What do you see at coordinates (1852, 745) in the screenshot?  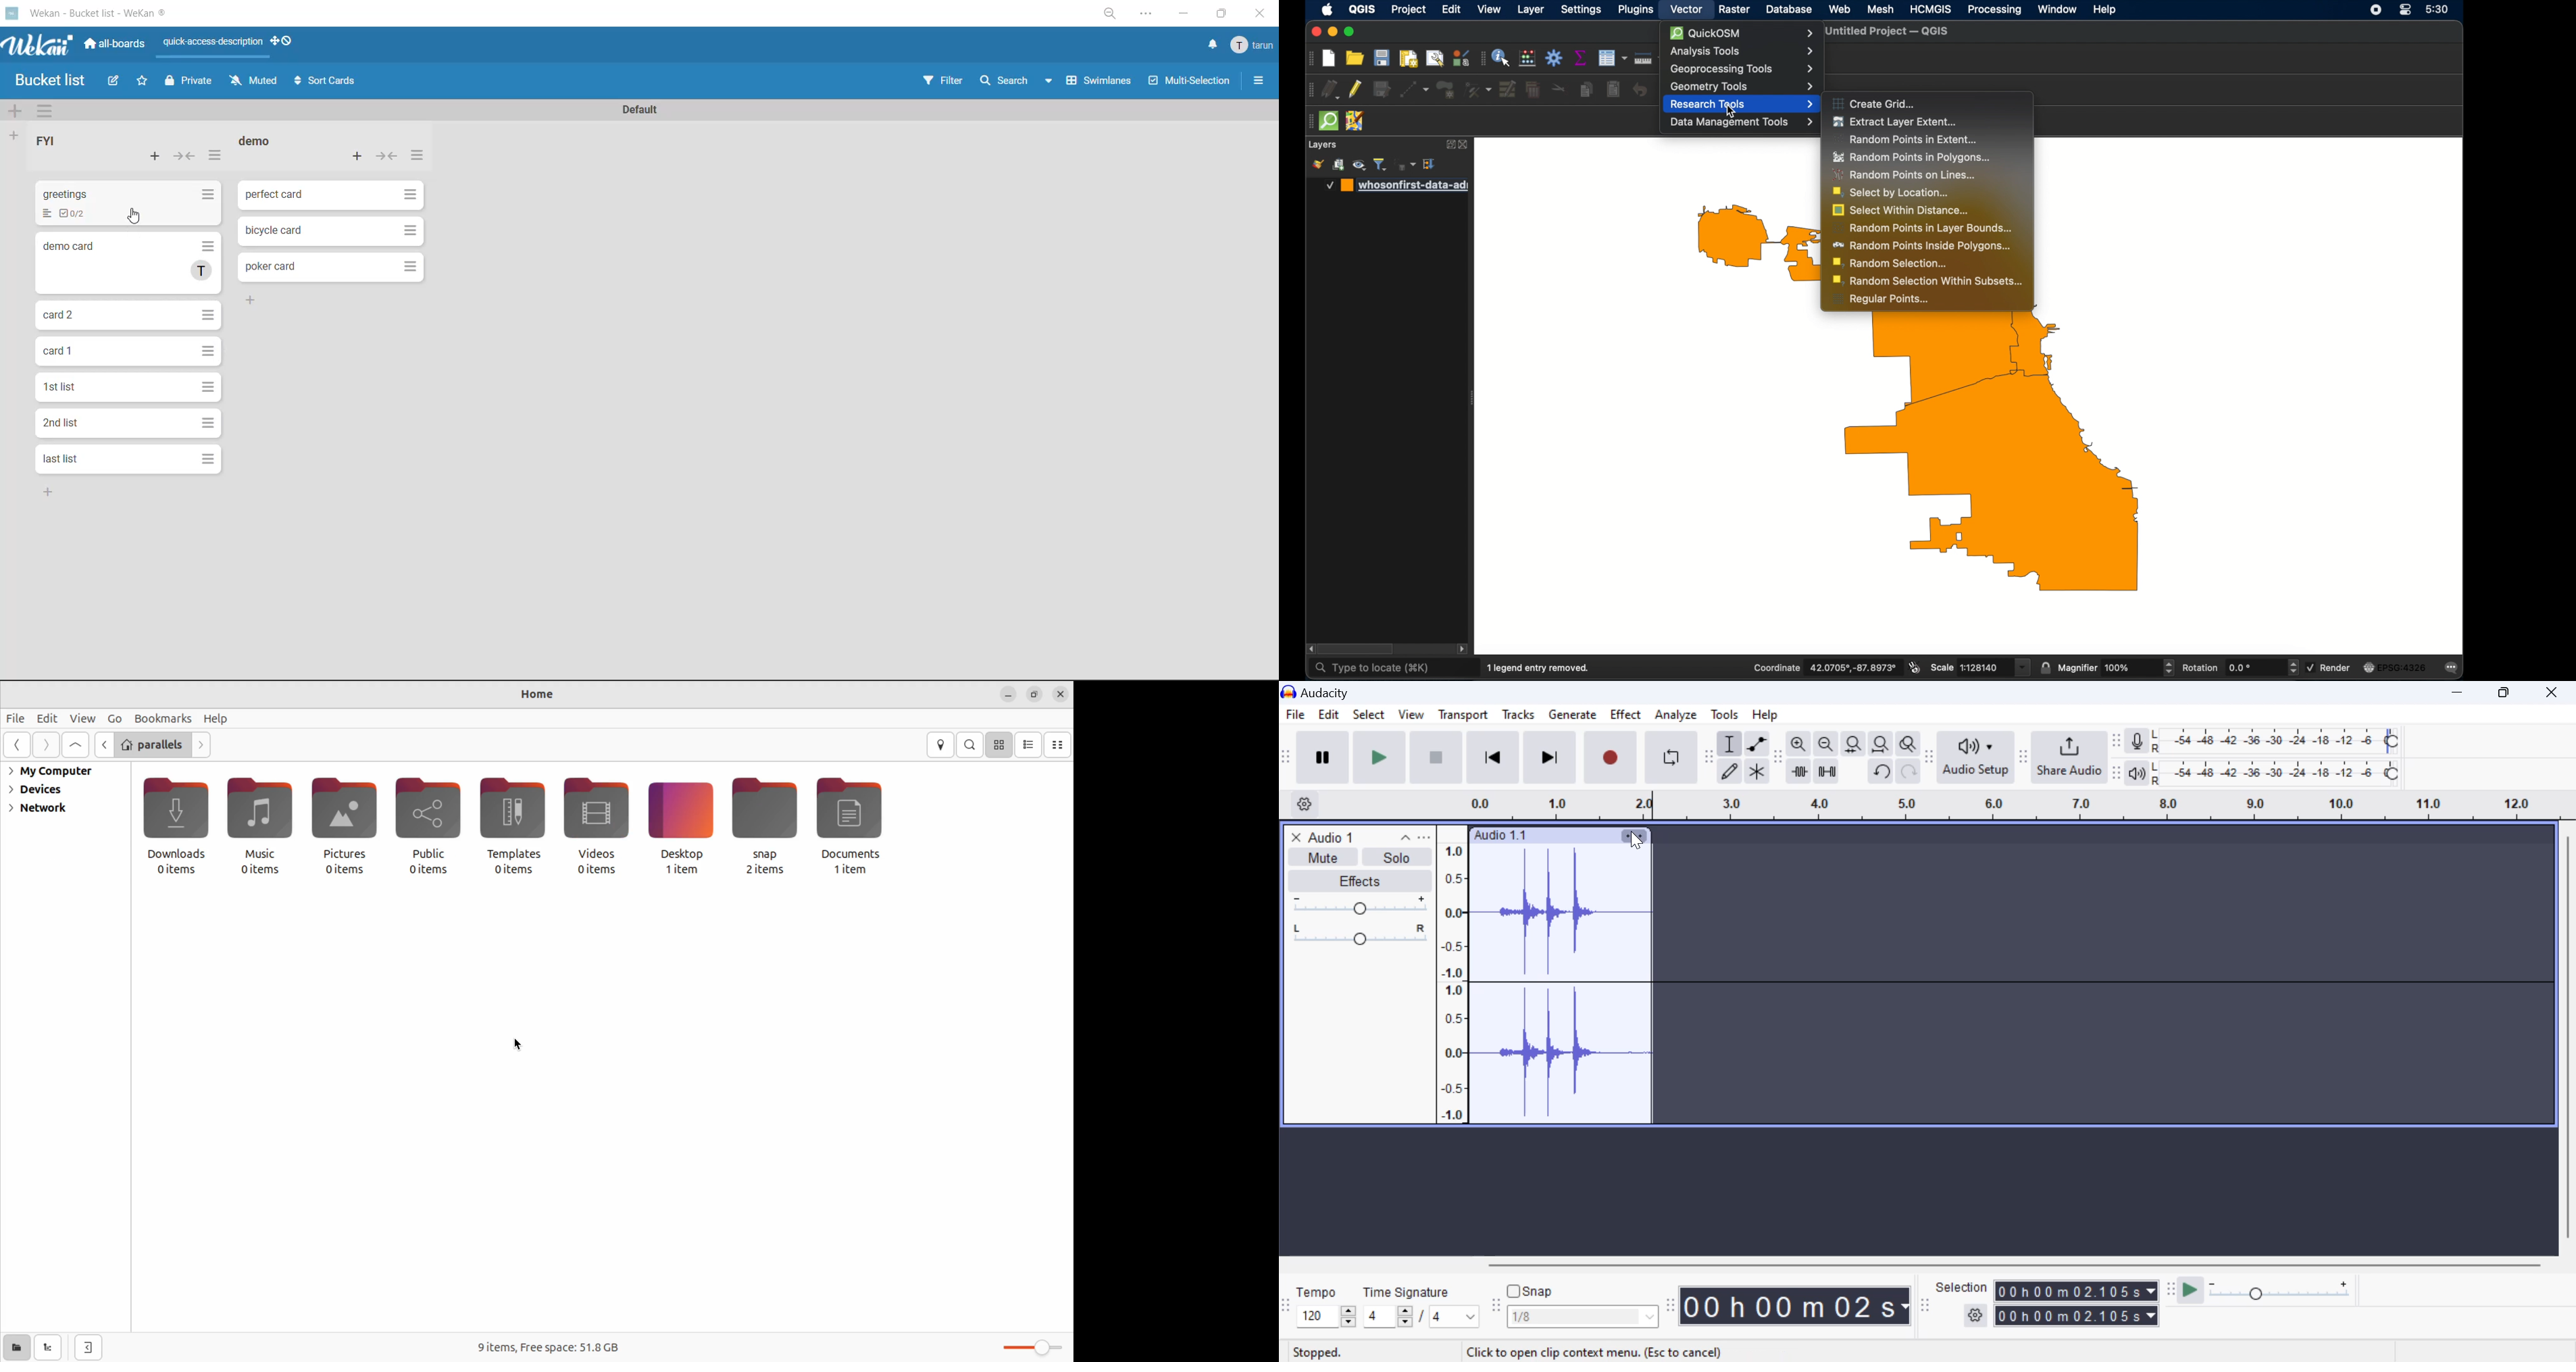 I see `fit selection to width` at bounding box center [1852, 745].